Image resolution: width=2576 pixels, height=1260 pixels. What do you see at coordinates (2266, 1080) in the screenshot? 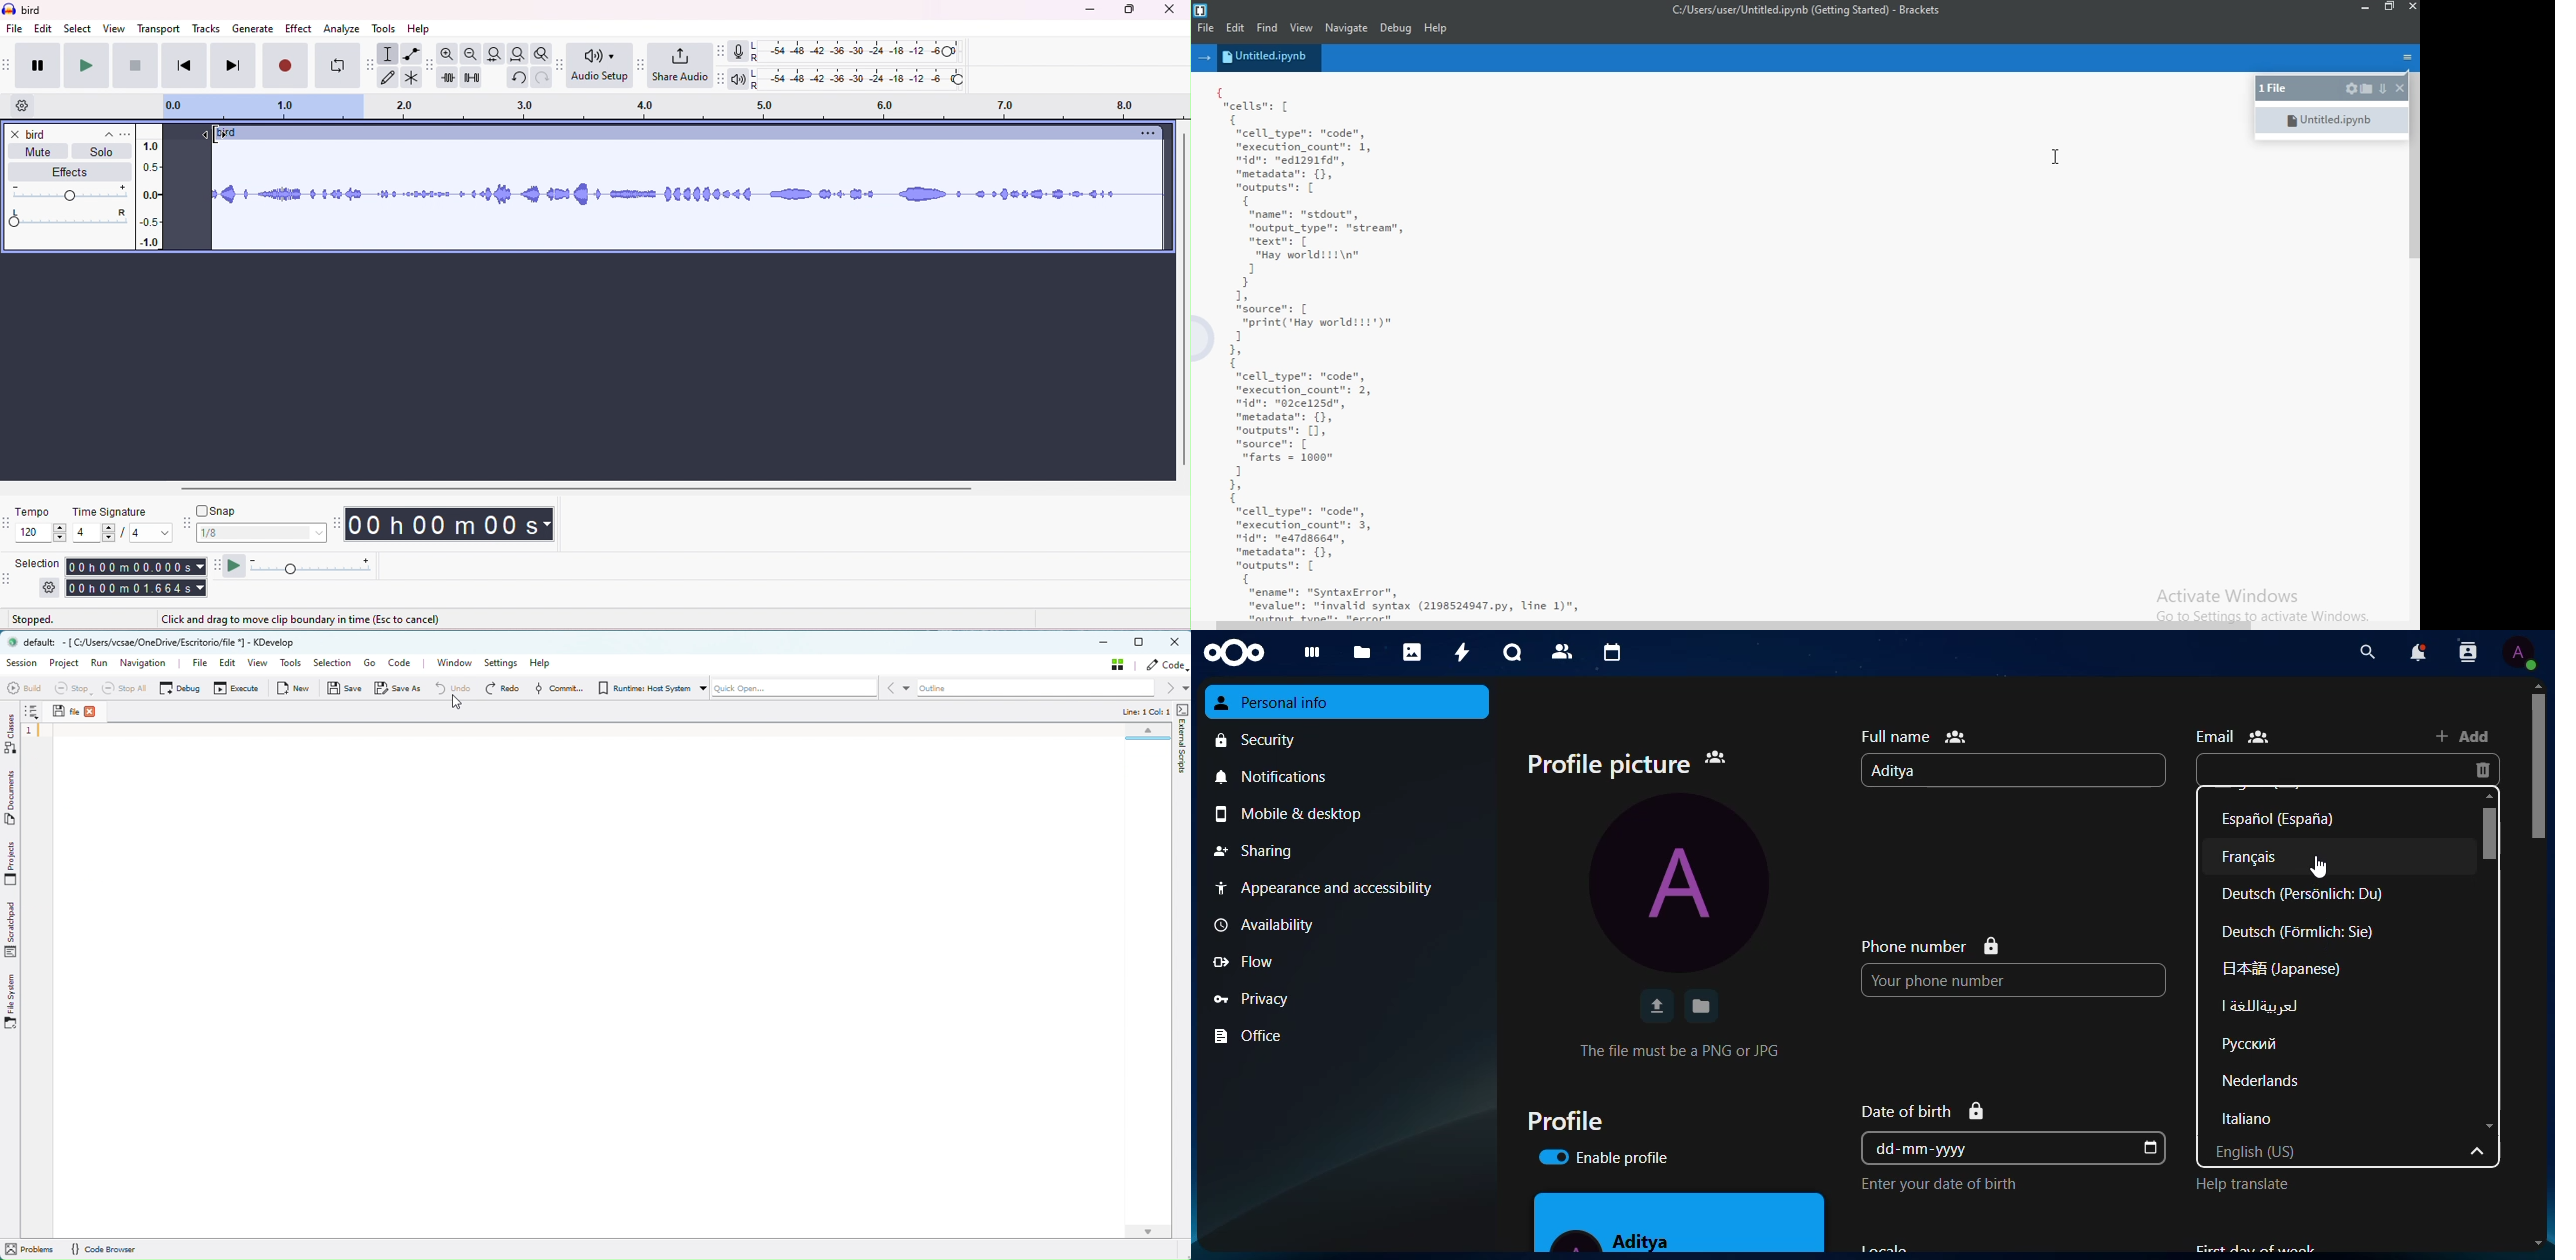
I see `dutch` at bounding box center [2266, 1080].